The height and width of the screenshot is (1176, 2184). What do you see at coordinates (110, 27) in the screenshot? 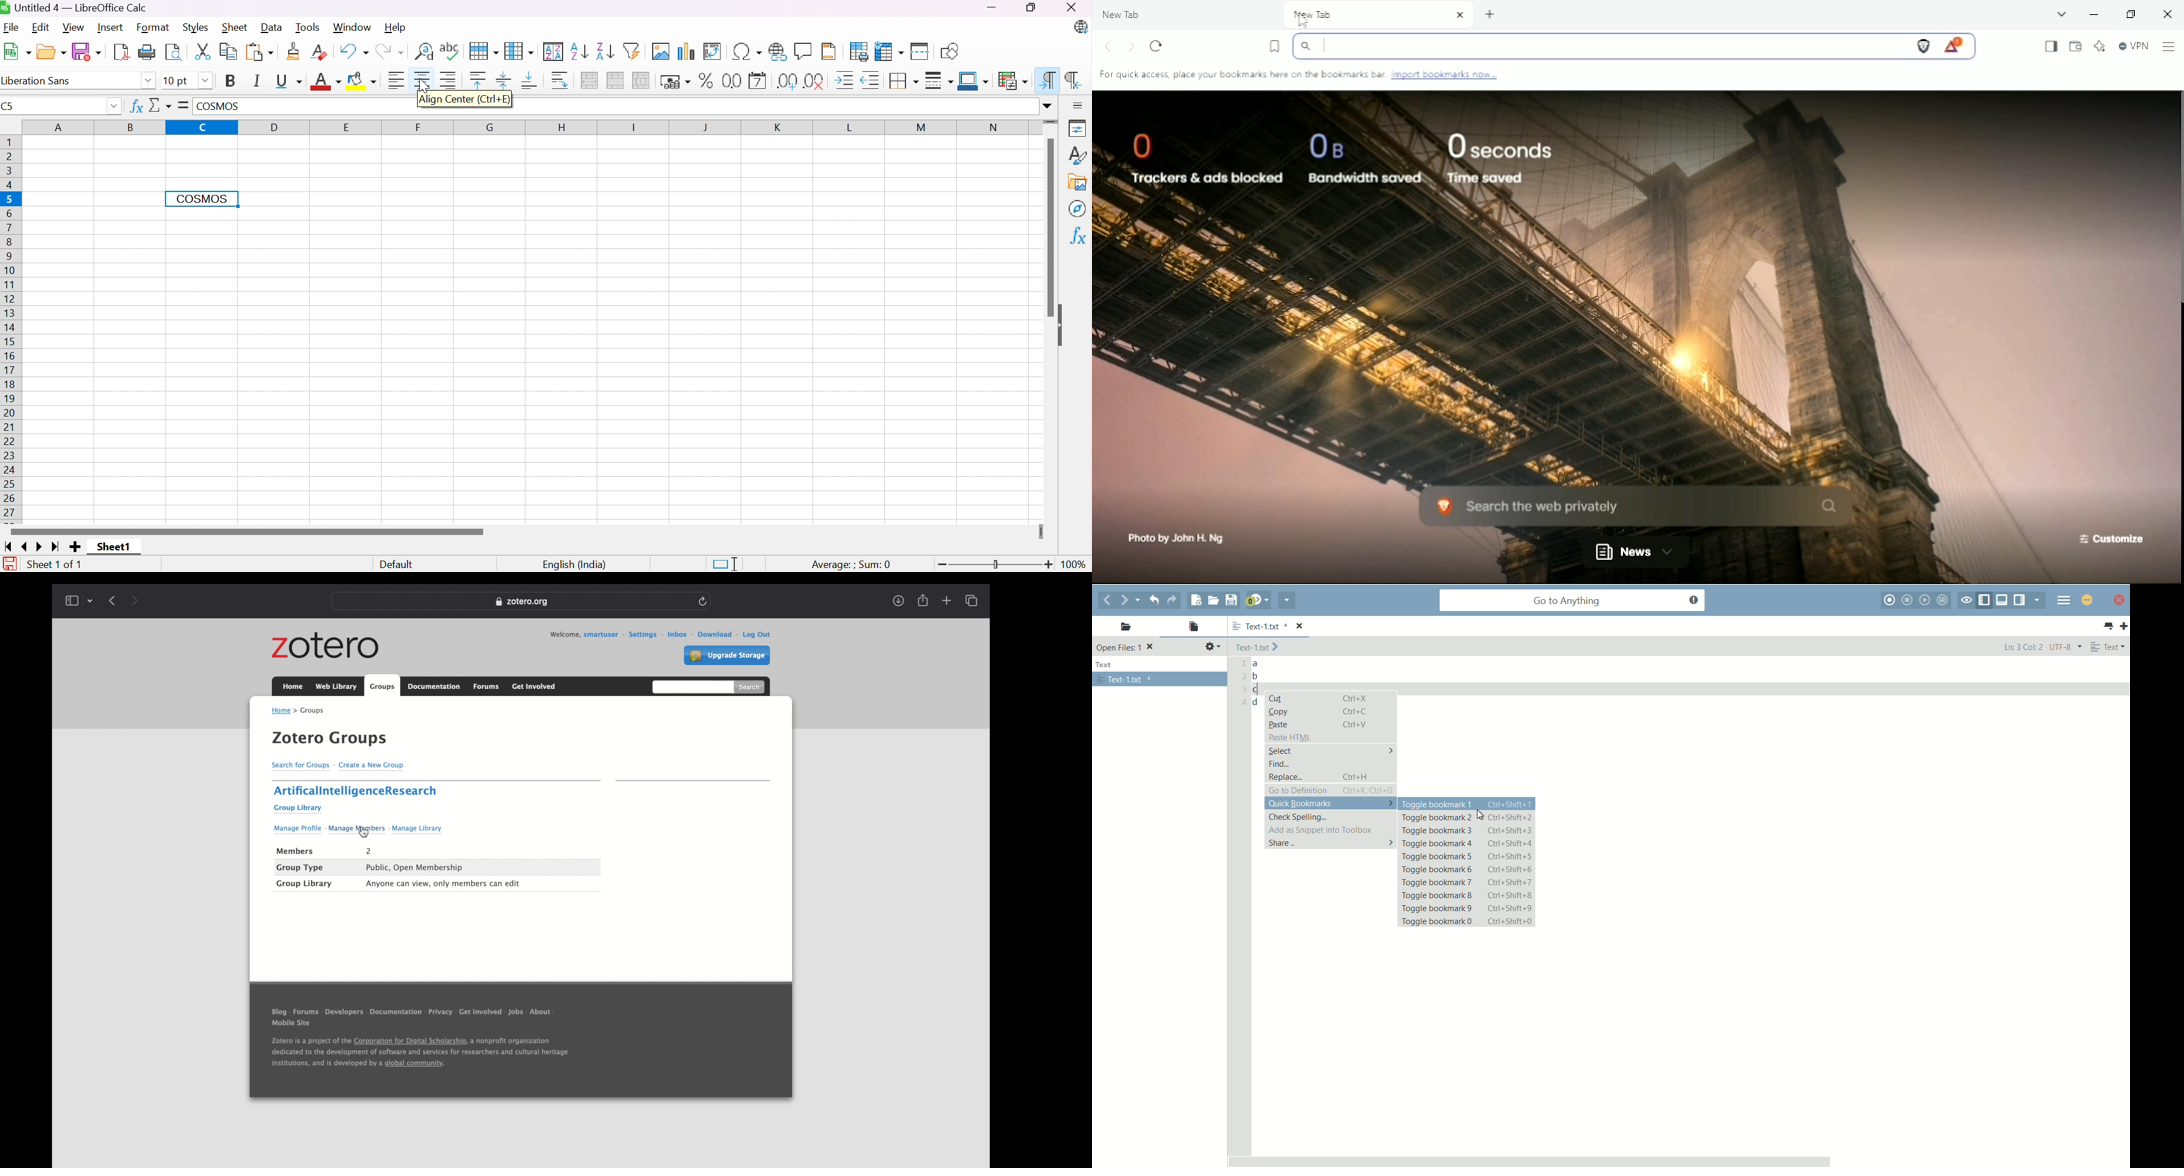
I see `Insert` at bounding box center [110, 27].